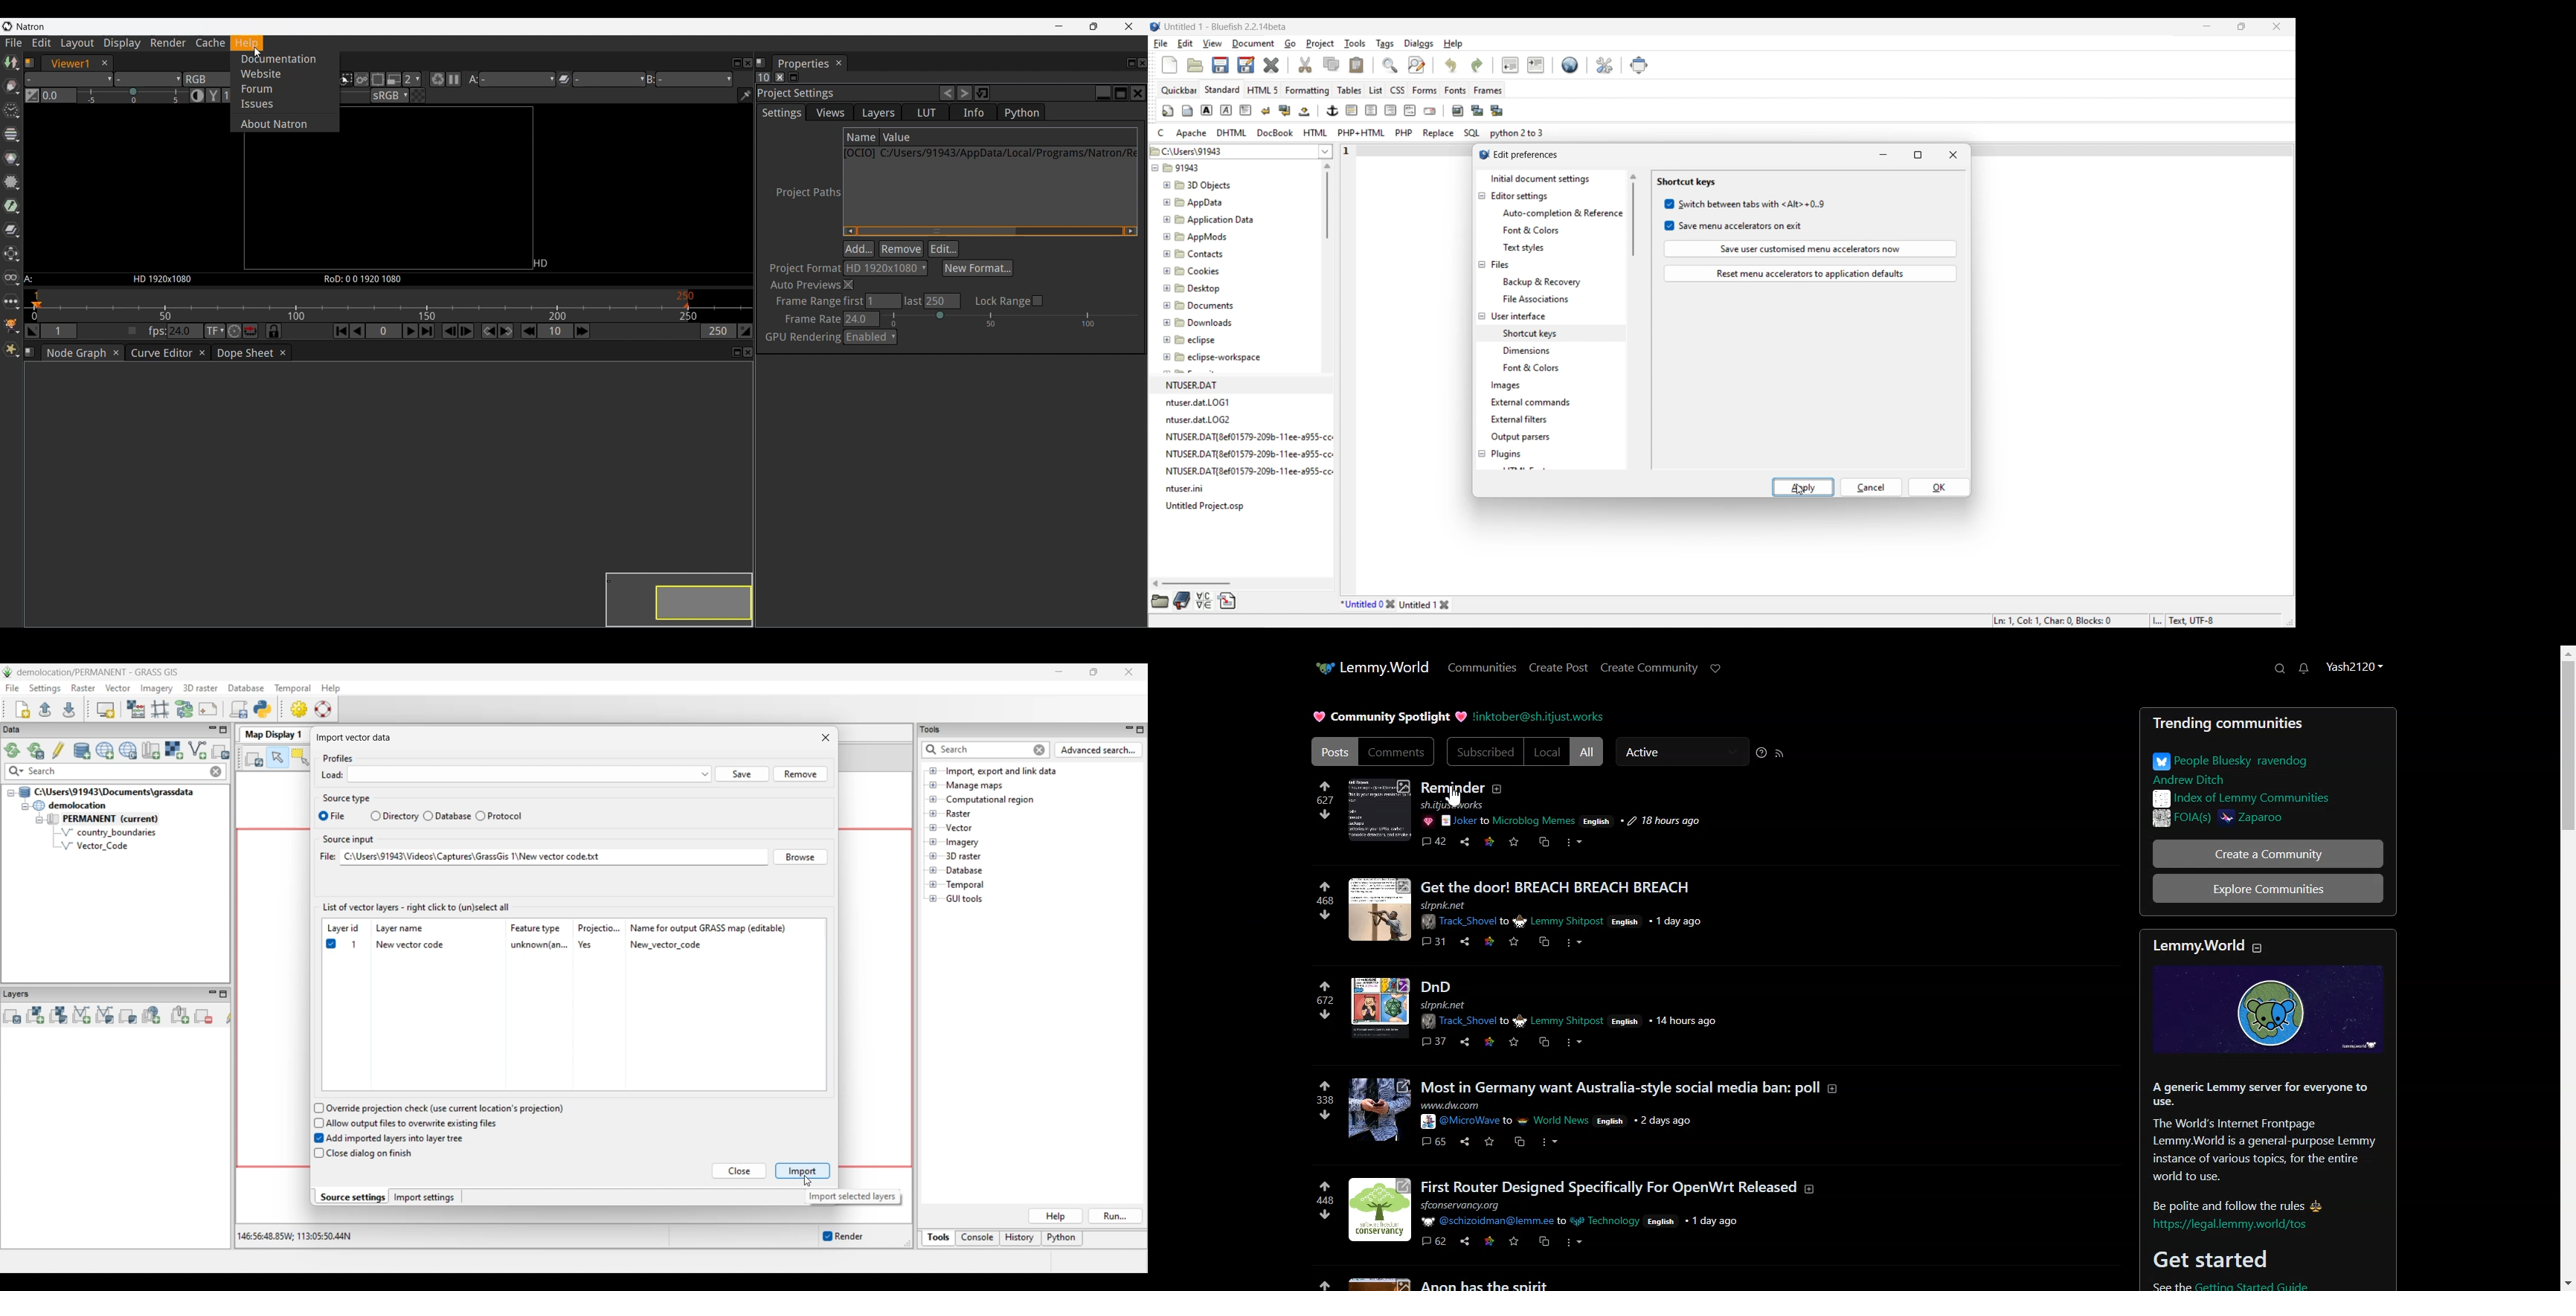 This screenshot has width=2576, height=1316. Describe the element at coordinates (1194, 235) in the screenshot. I see `AppMods` at that location.